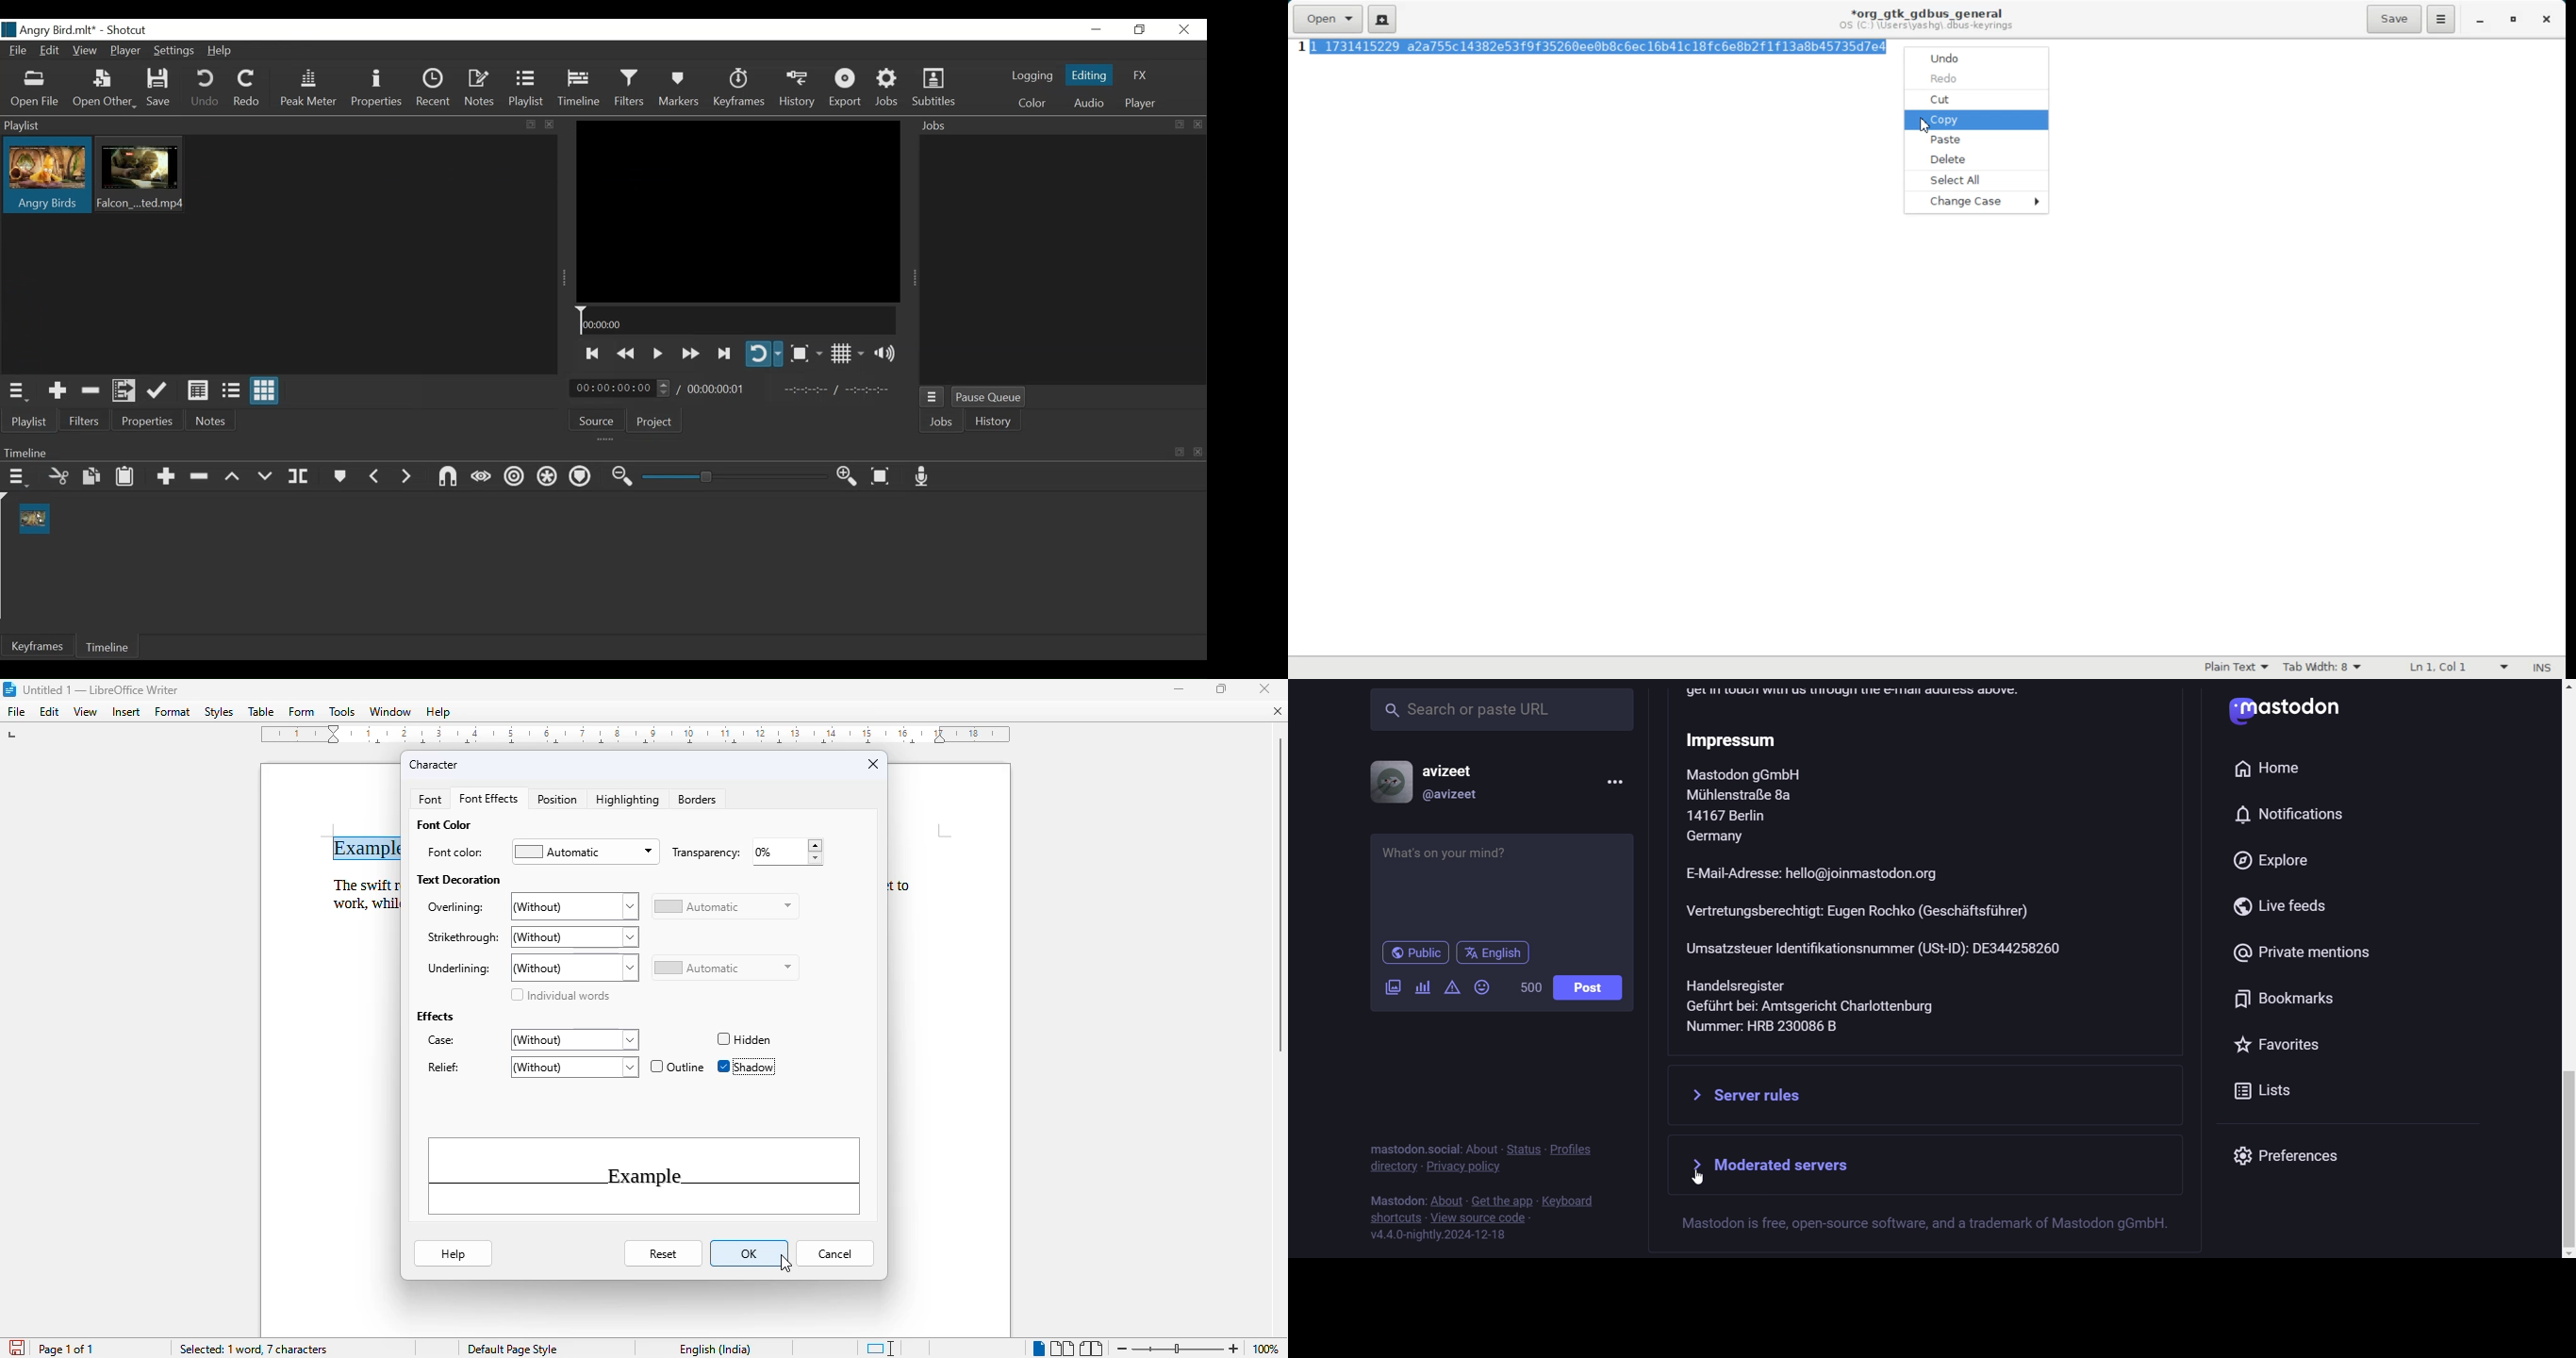 The image size is (2576, 1372). What do you see at coordinates (86, 422) in the screenshot?
I see `Filters` at bounding box center [86, 422].